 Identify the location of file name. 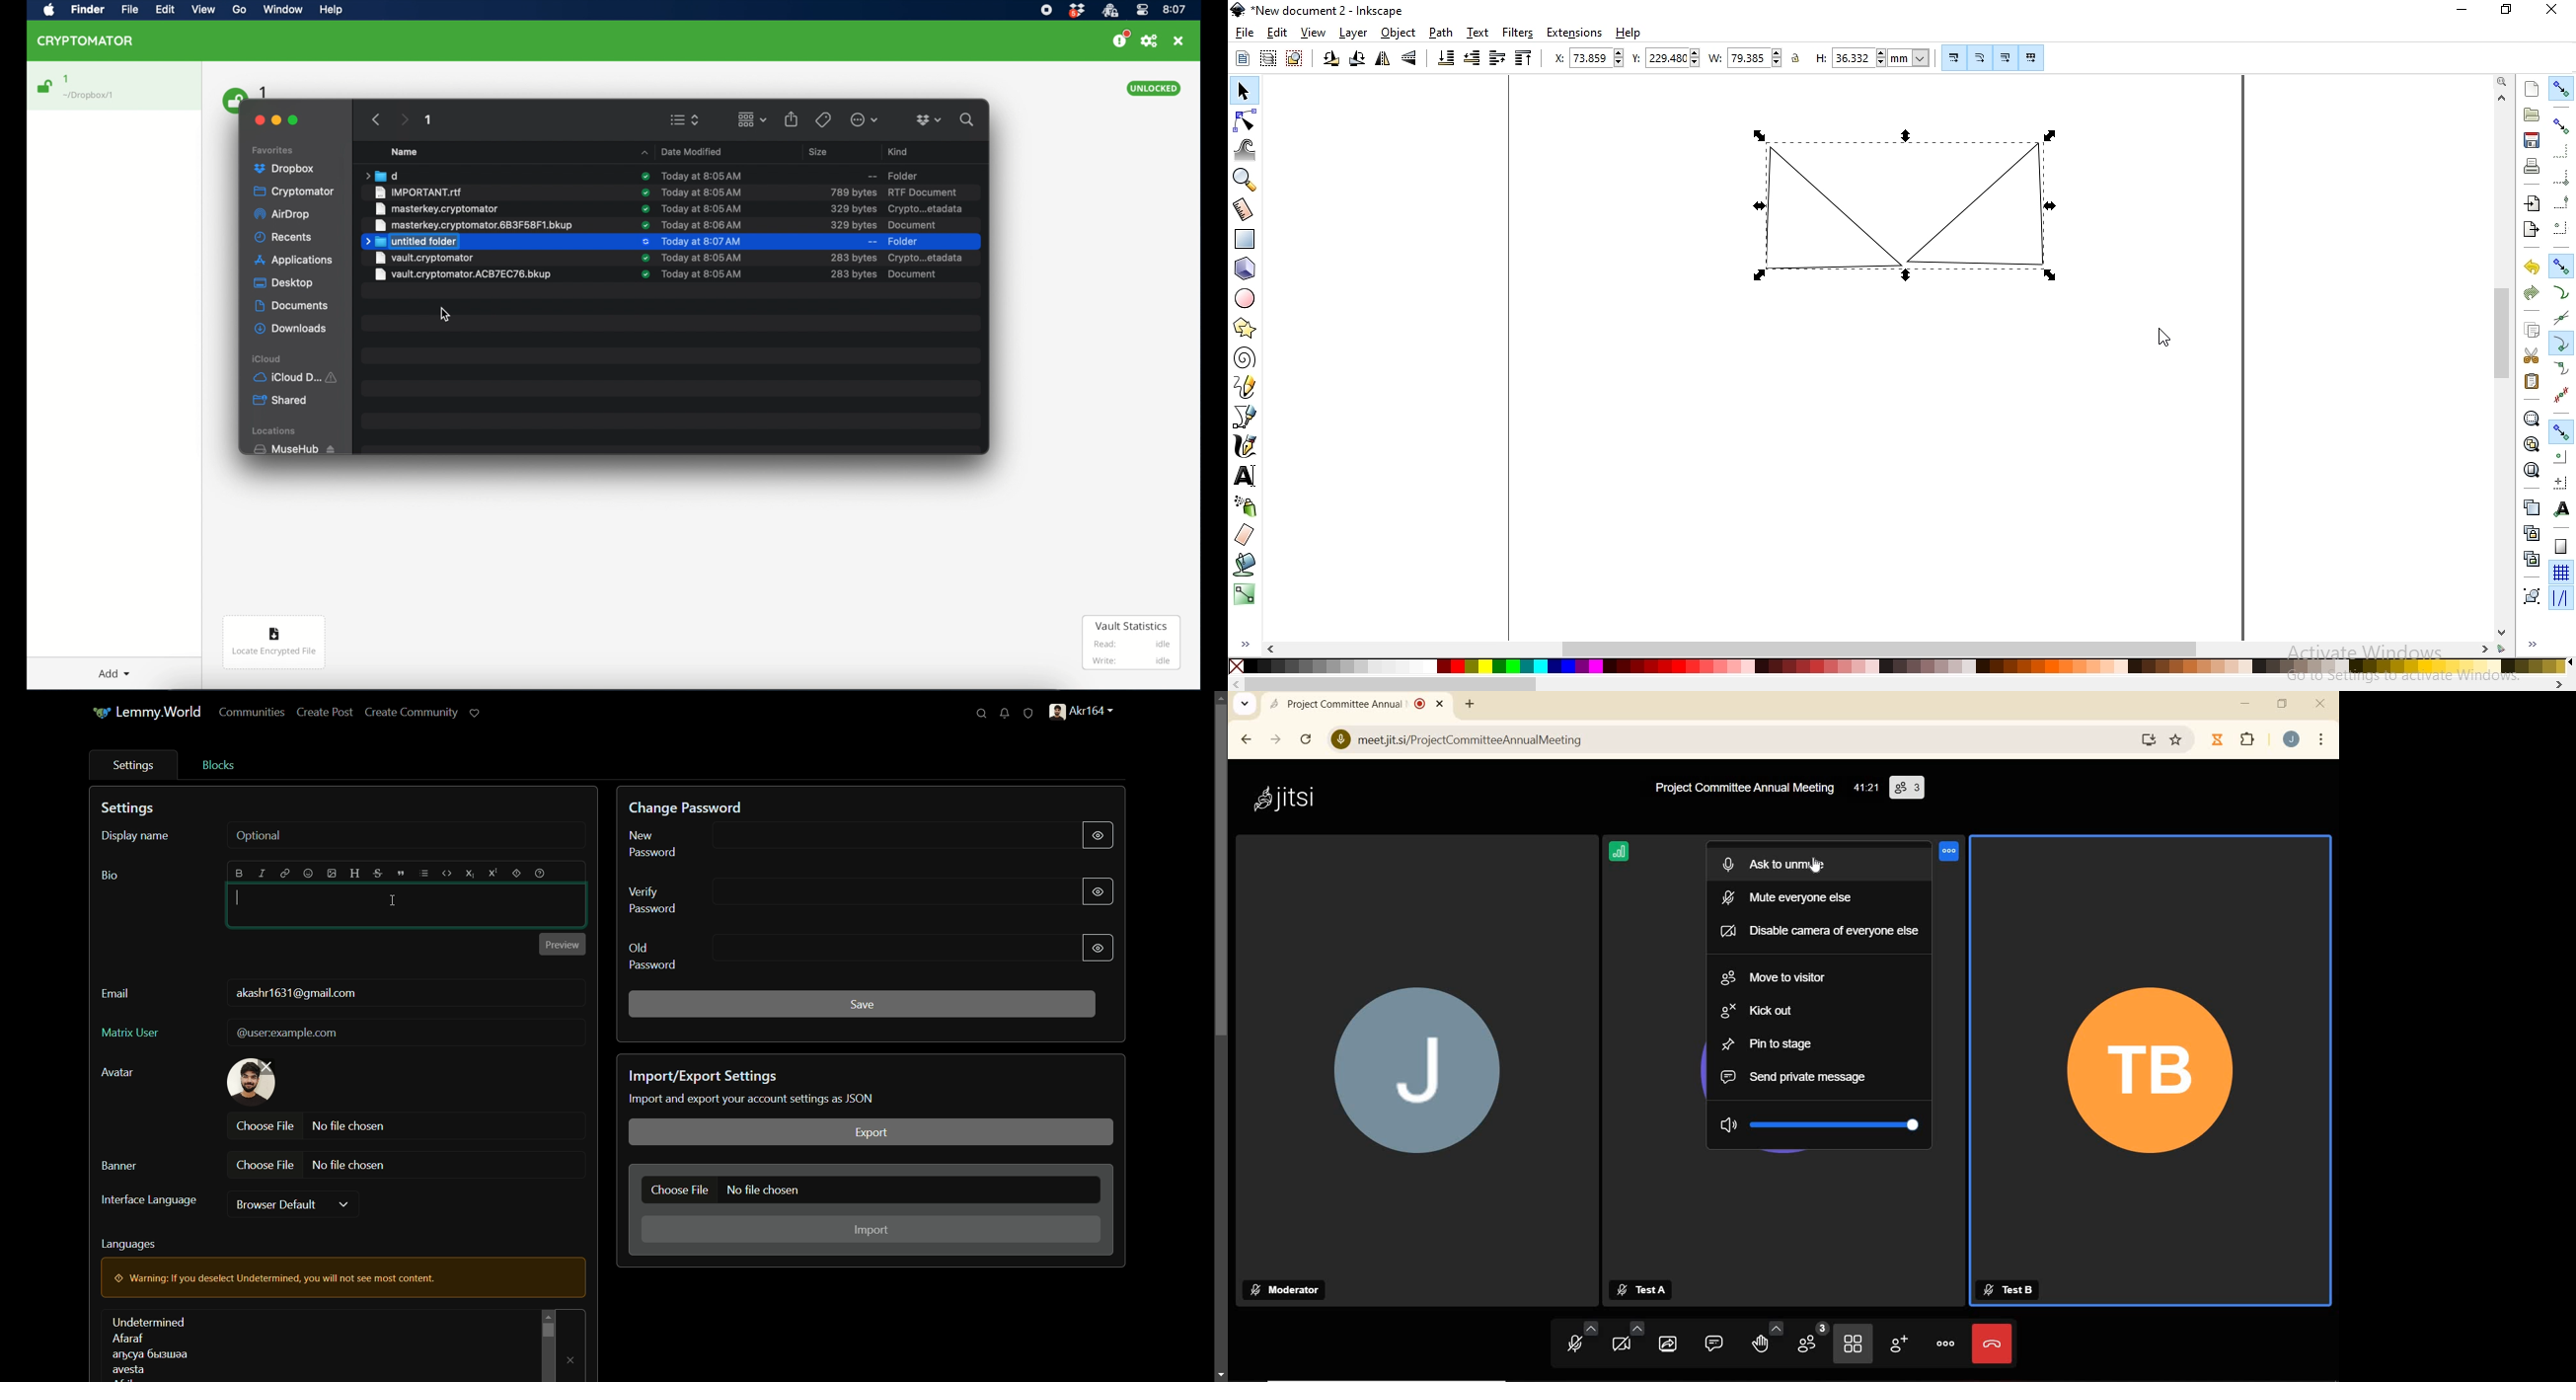
(420, 192).